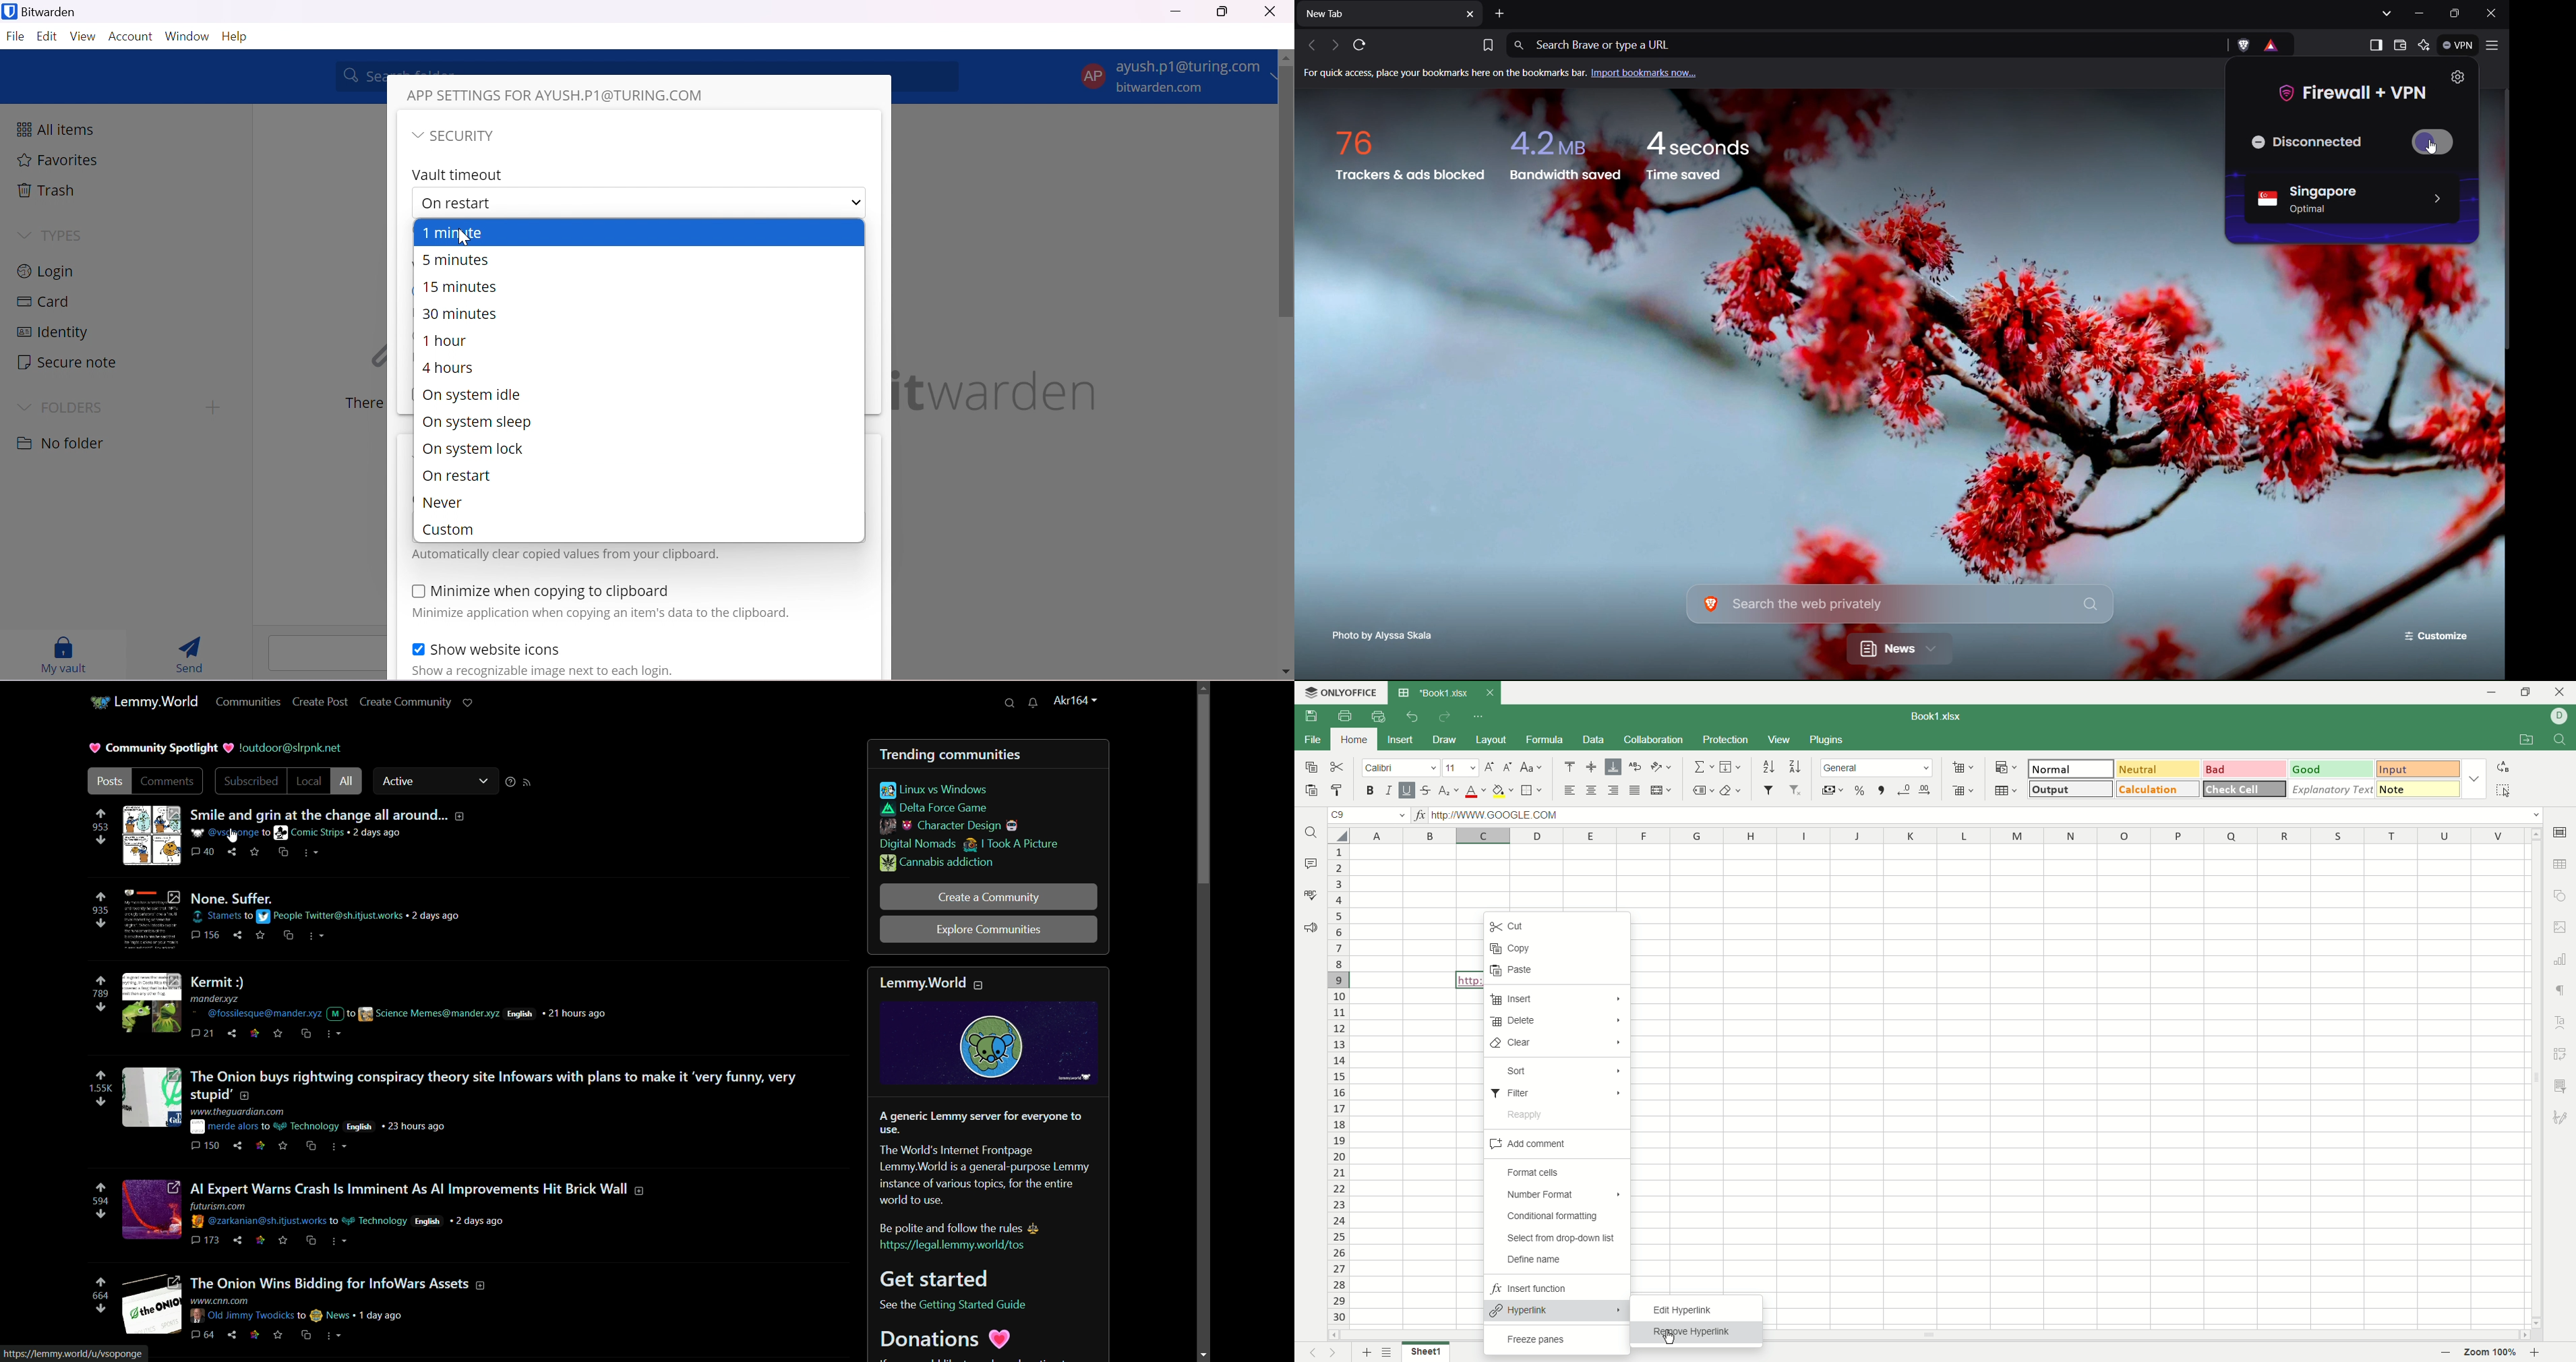 The width and height of the screenshot is (2576, 1372). Describe the element at coordinates (400, 782) in the screenshot. I see `active` at that location.